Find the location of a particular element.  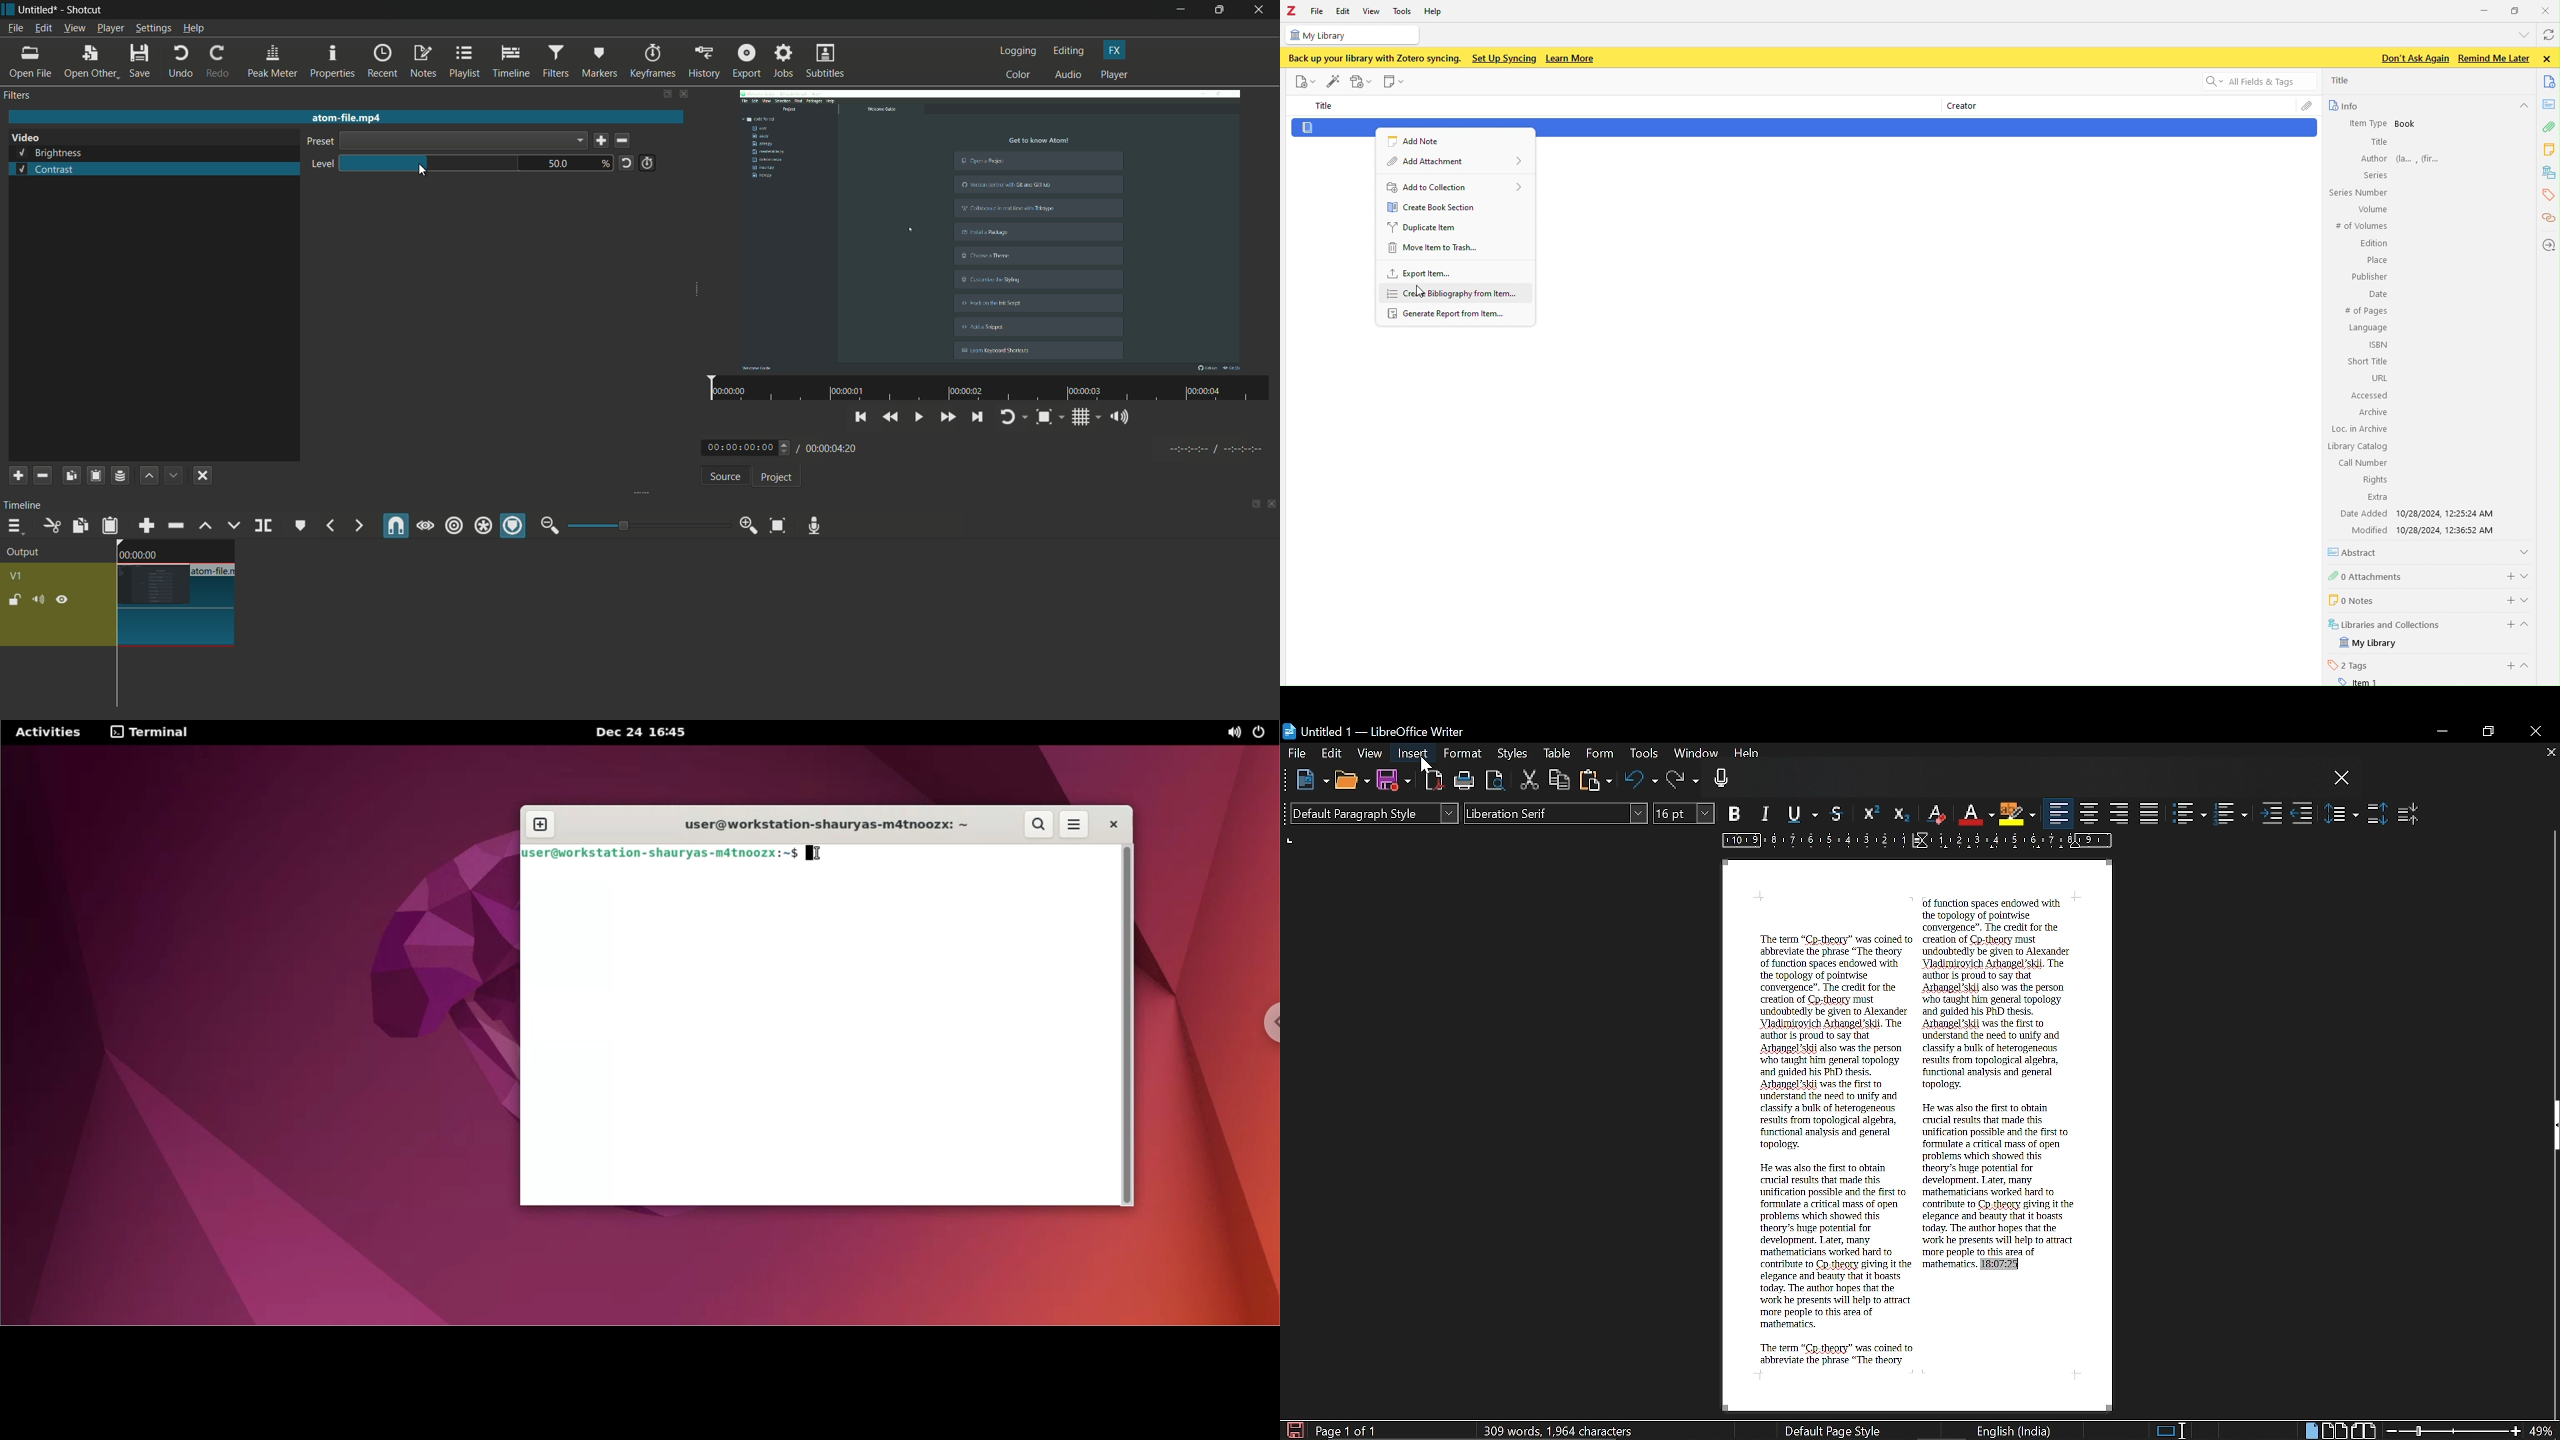

output is located at coordinates (27, 553).